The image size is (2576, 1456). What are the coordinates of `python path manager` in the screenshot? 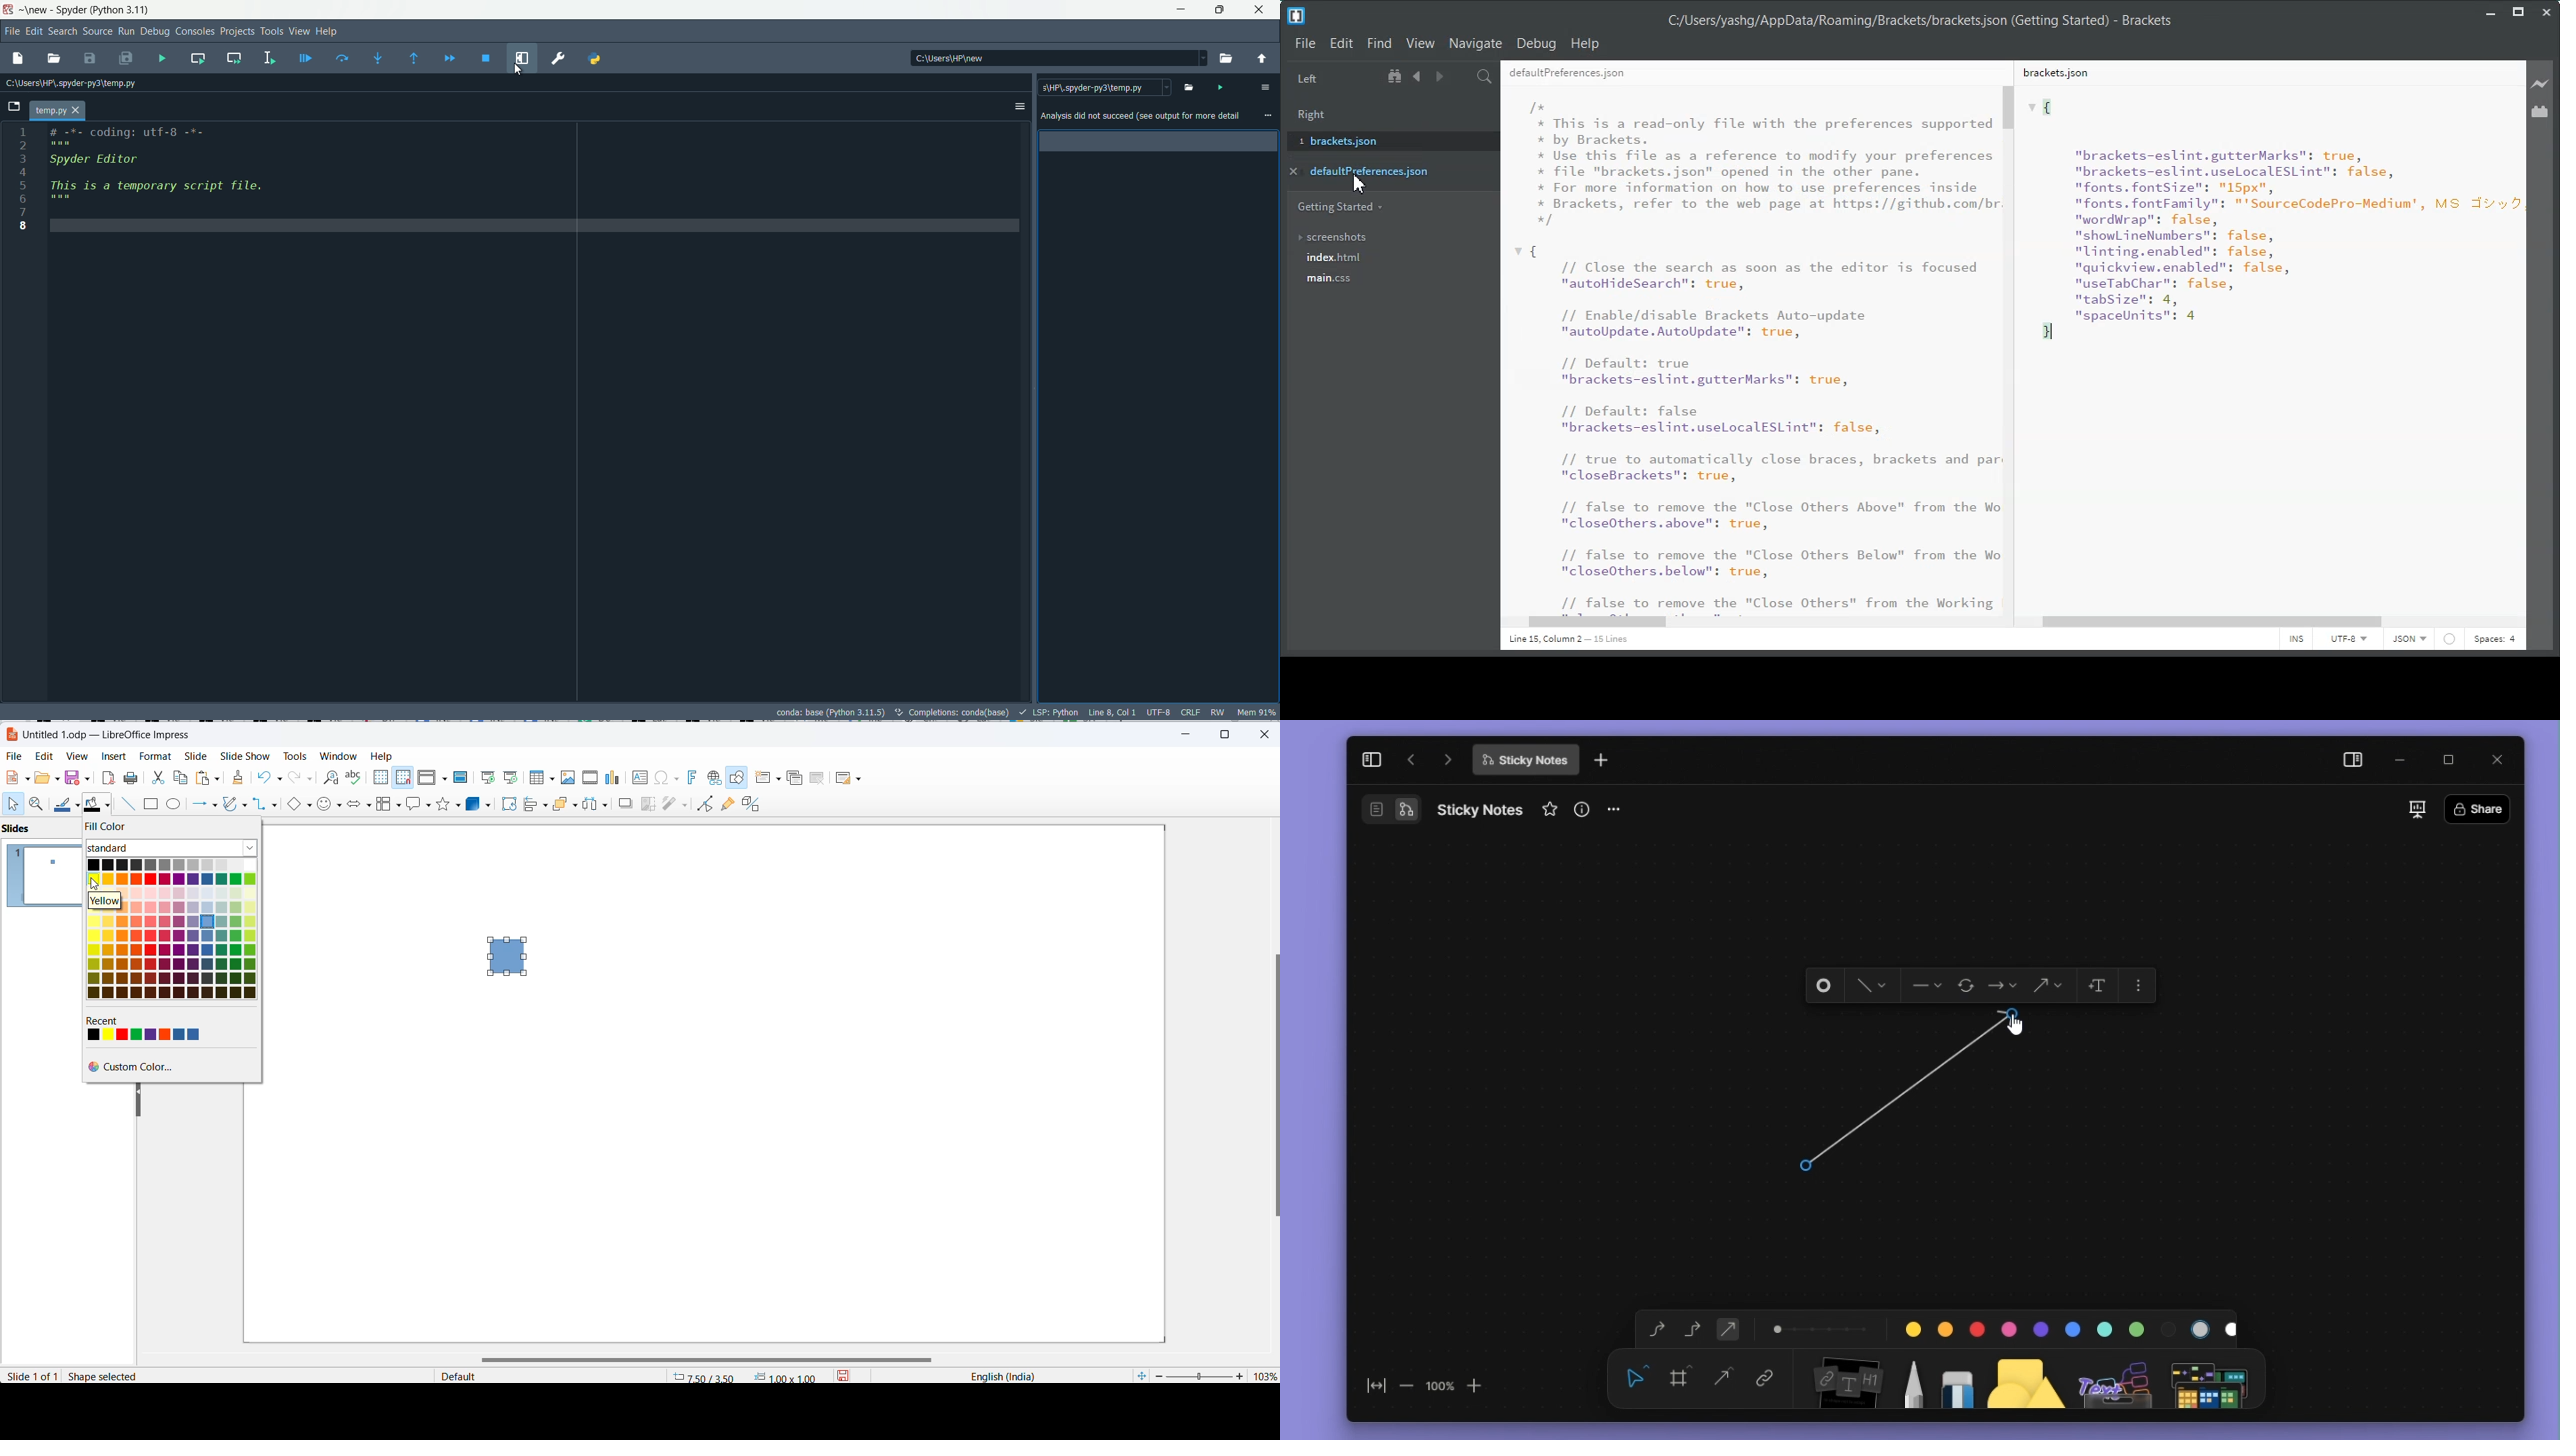 It's located at (595, 57).